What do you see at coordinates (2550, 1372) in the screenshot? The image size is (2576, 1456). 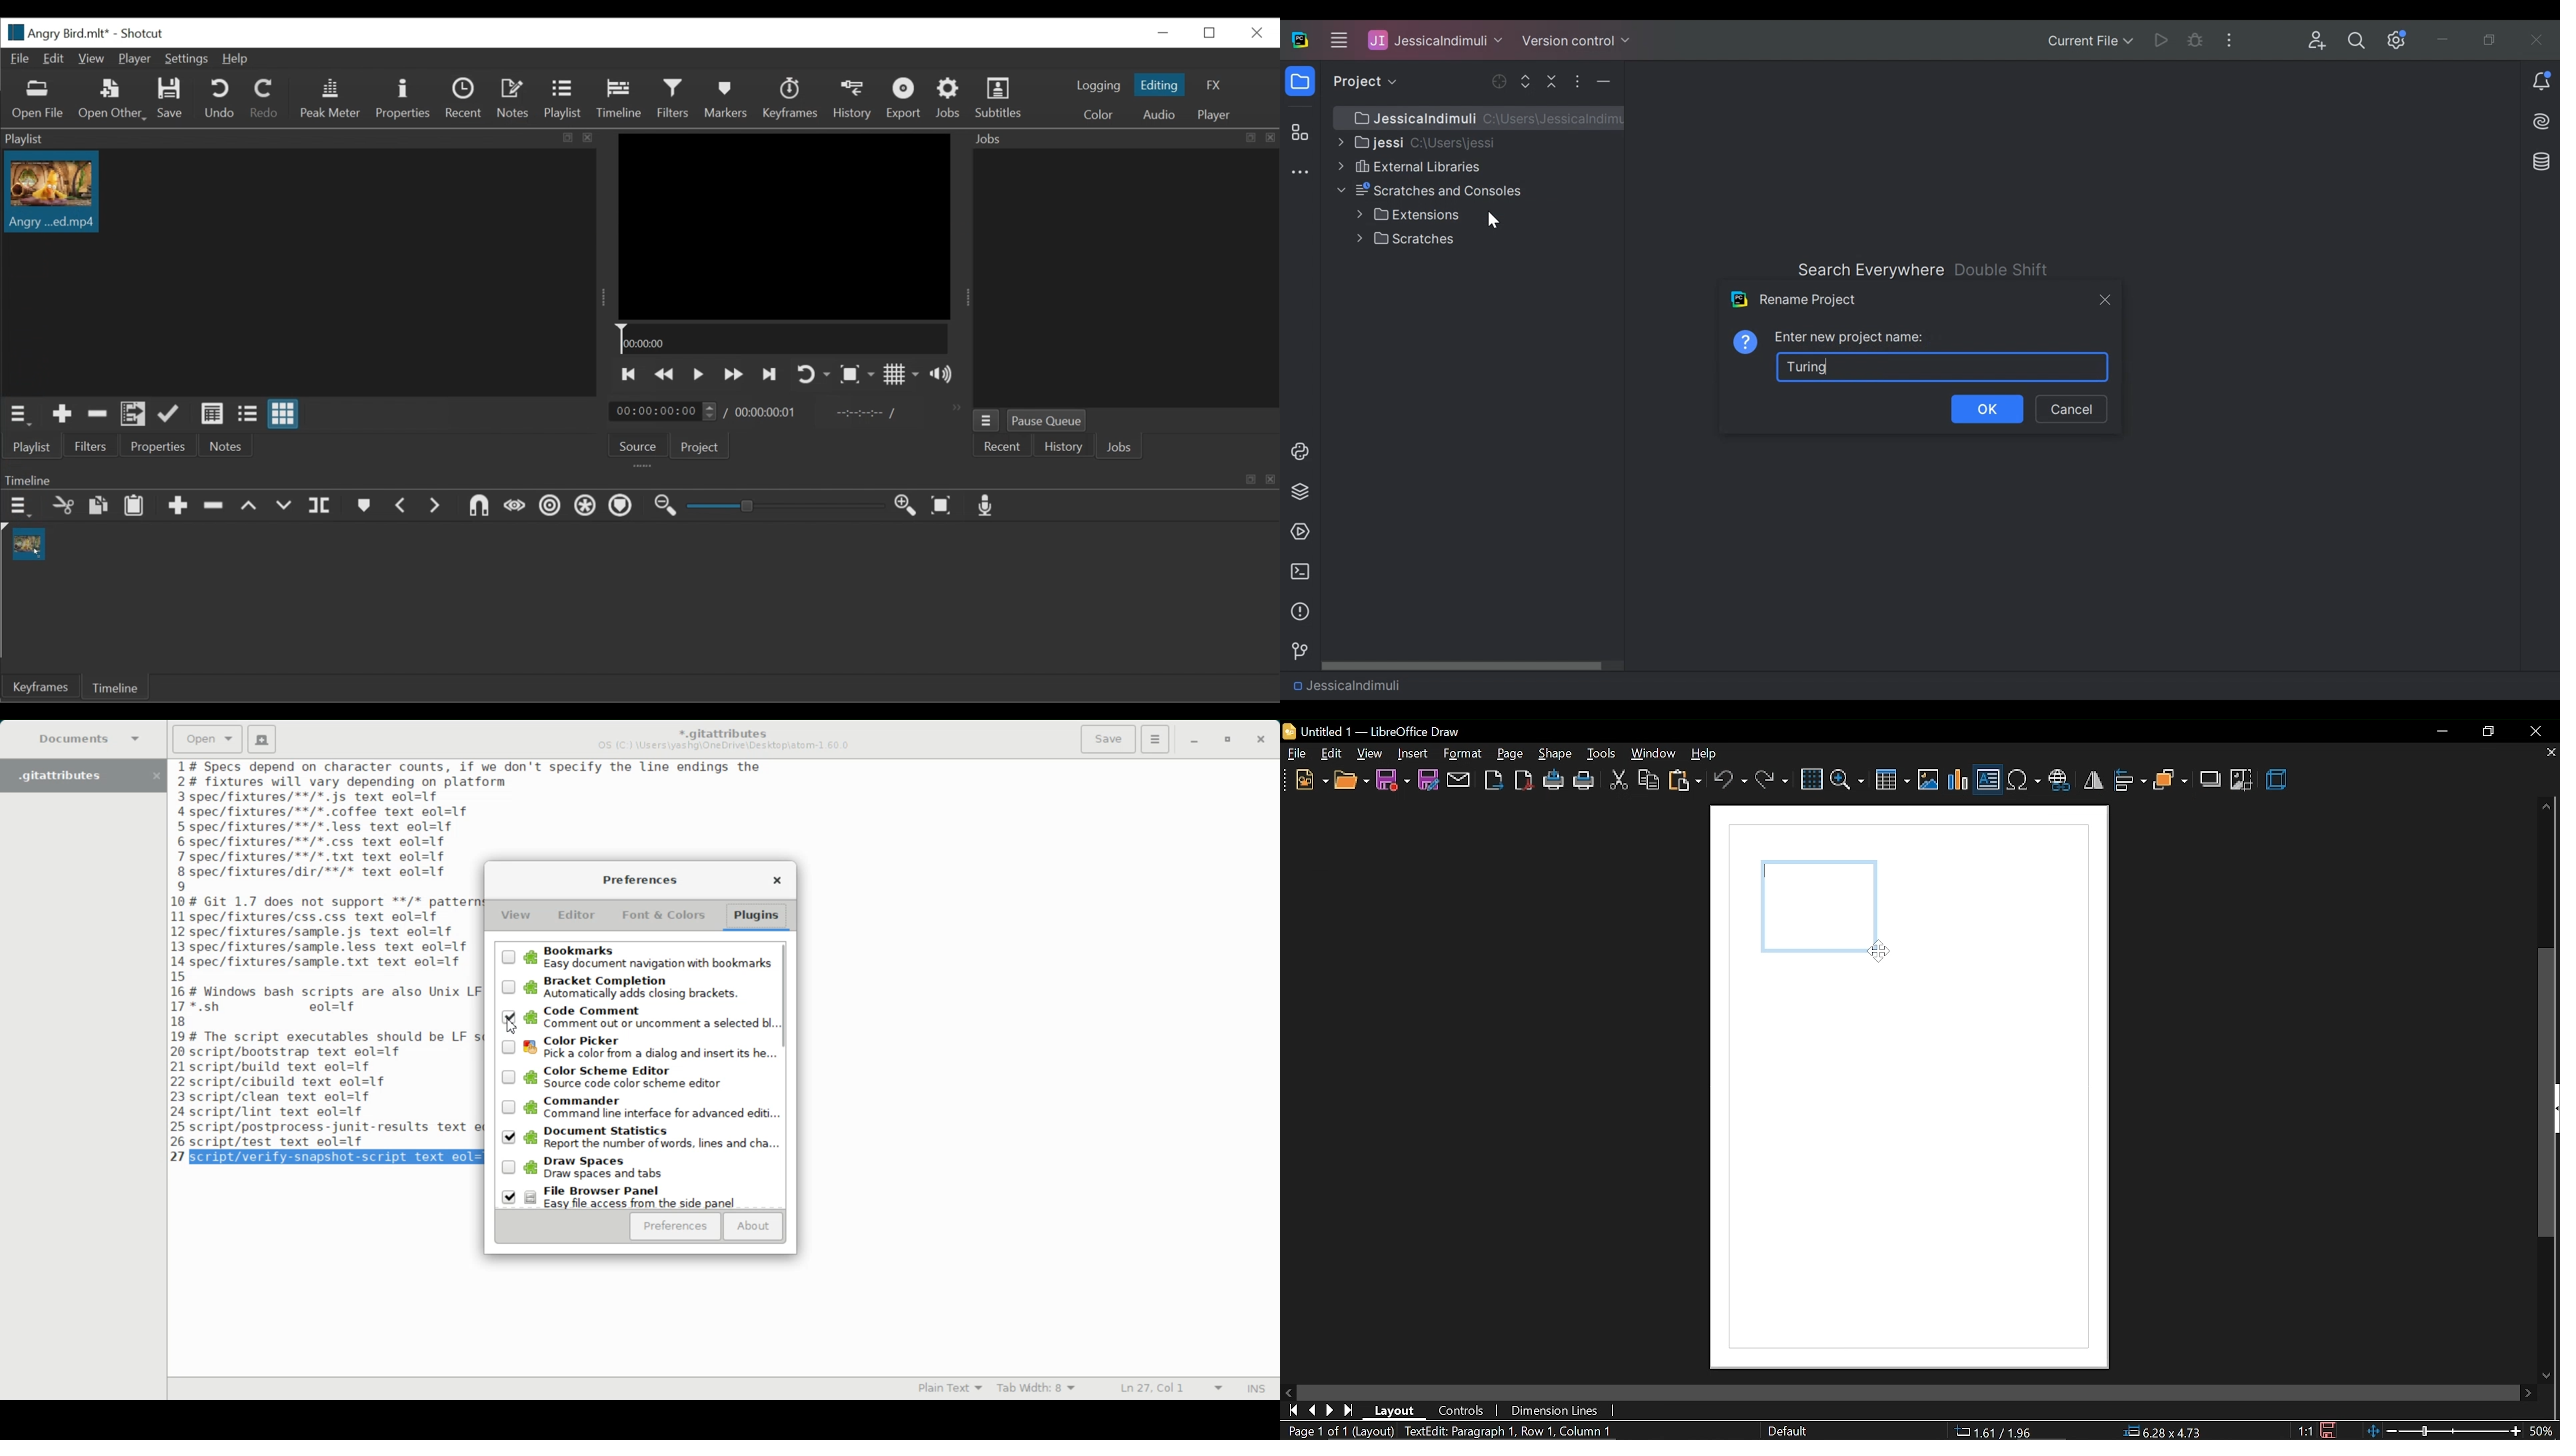 I see `move down` at bounding box center [2550, 1372].